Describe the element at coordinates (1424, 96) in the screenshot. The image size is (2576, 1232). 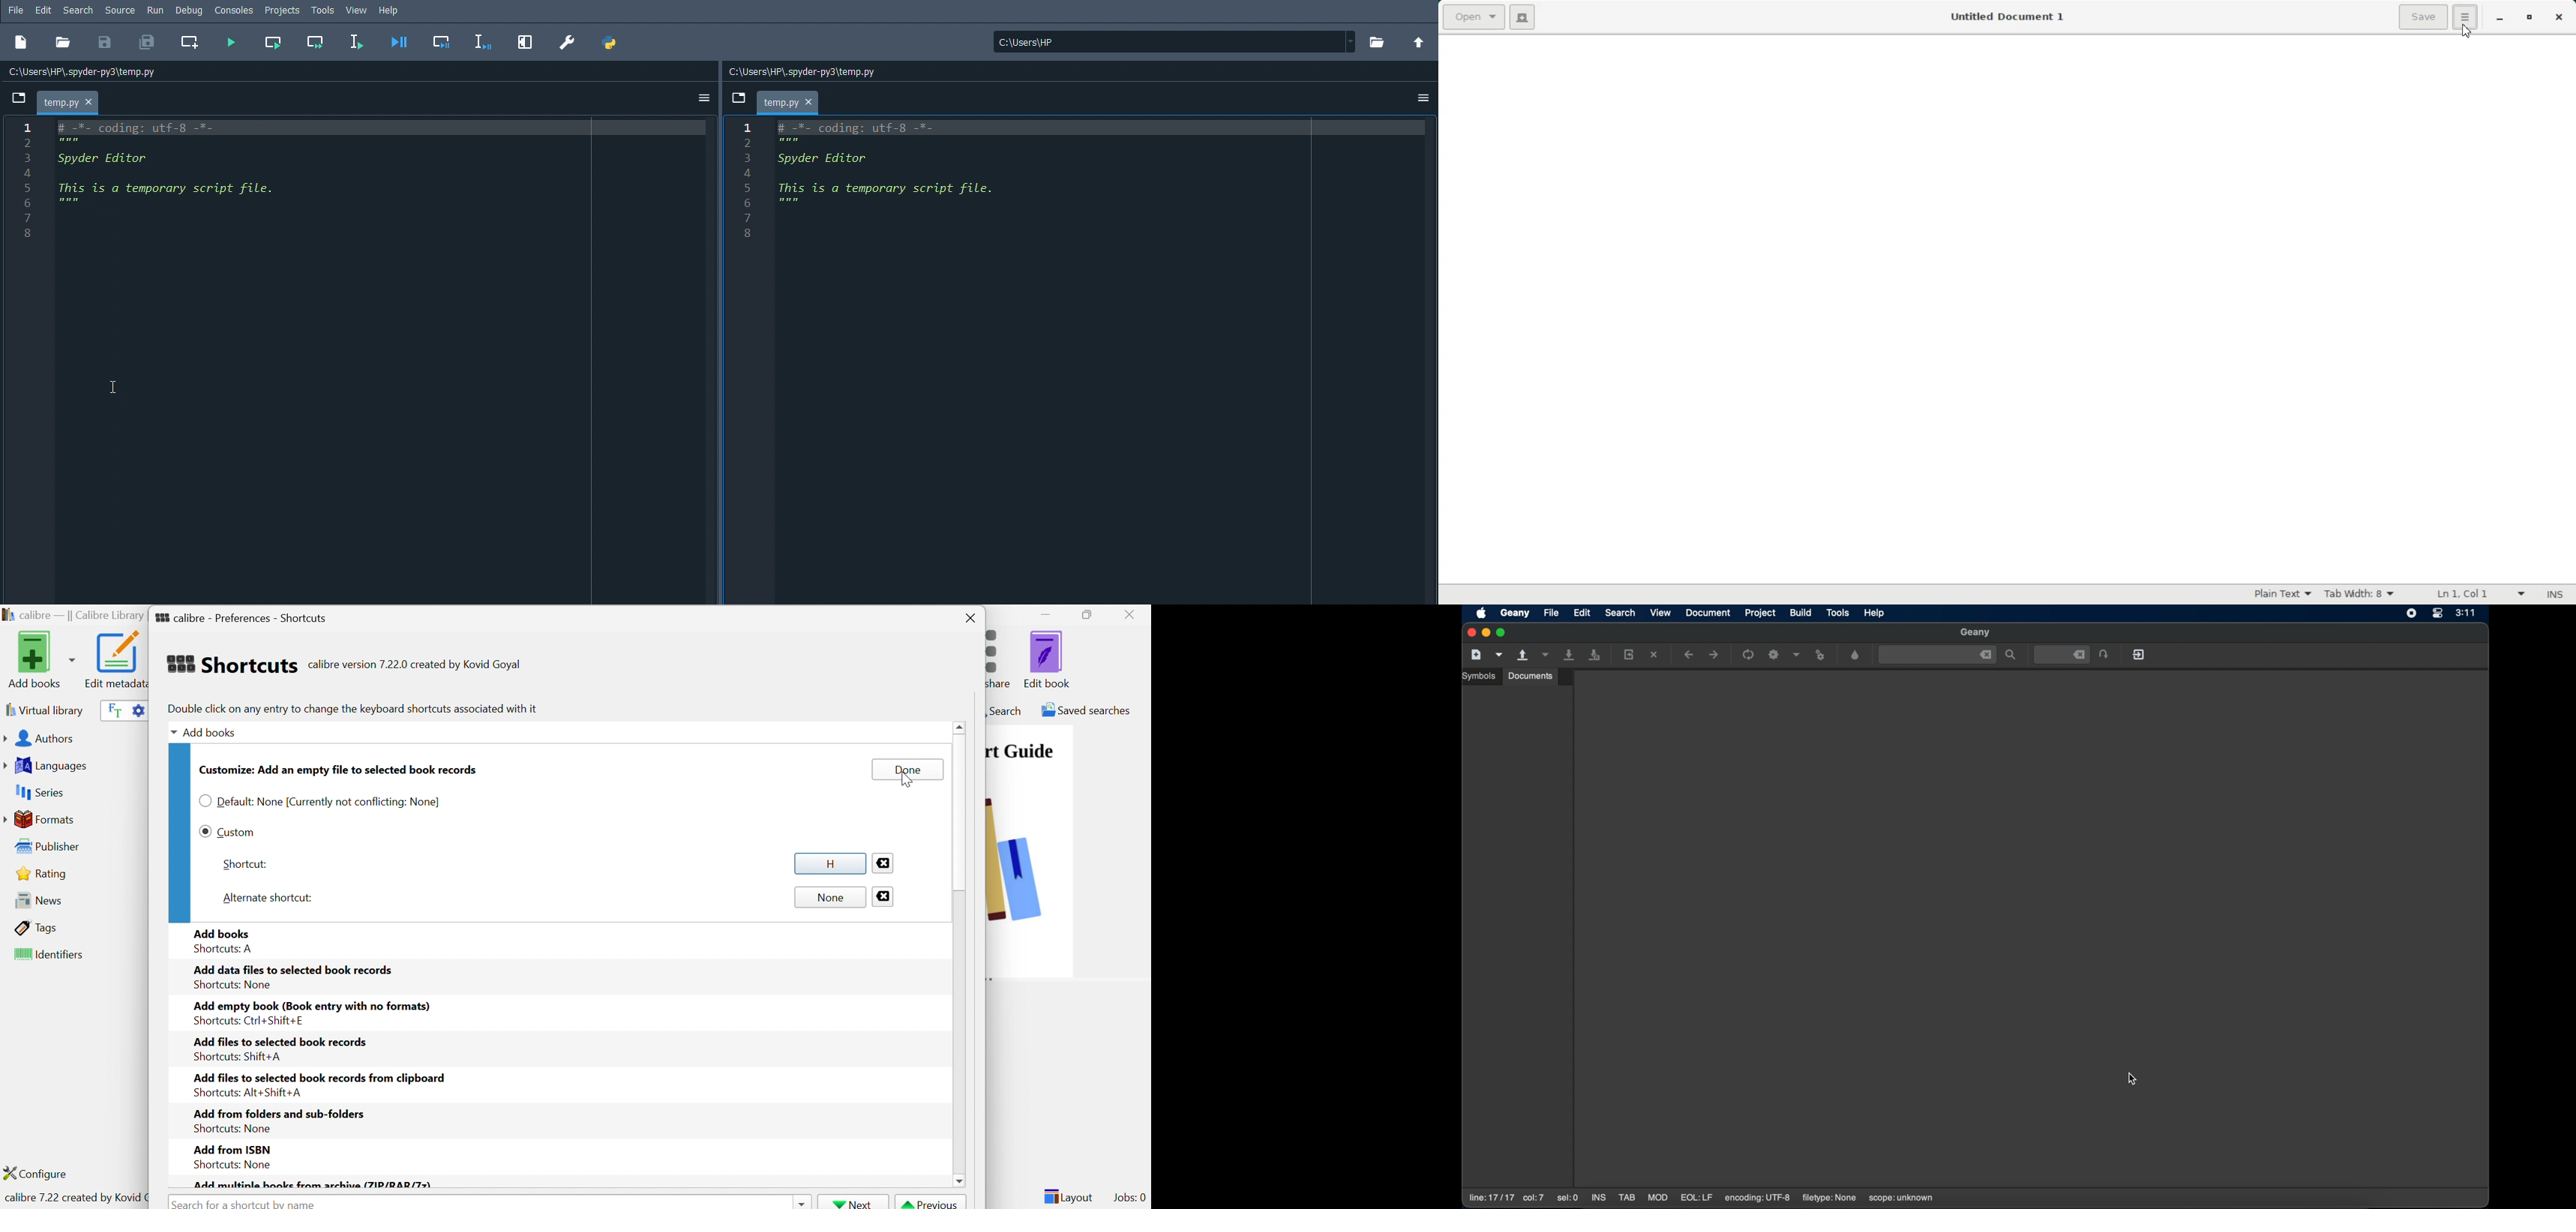
I see `Options` at that location.